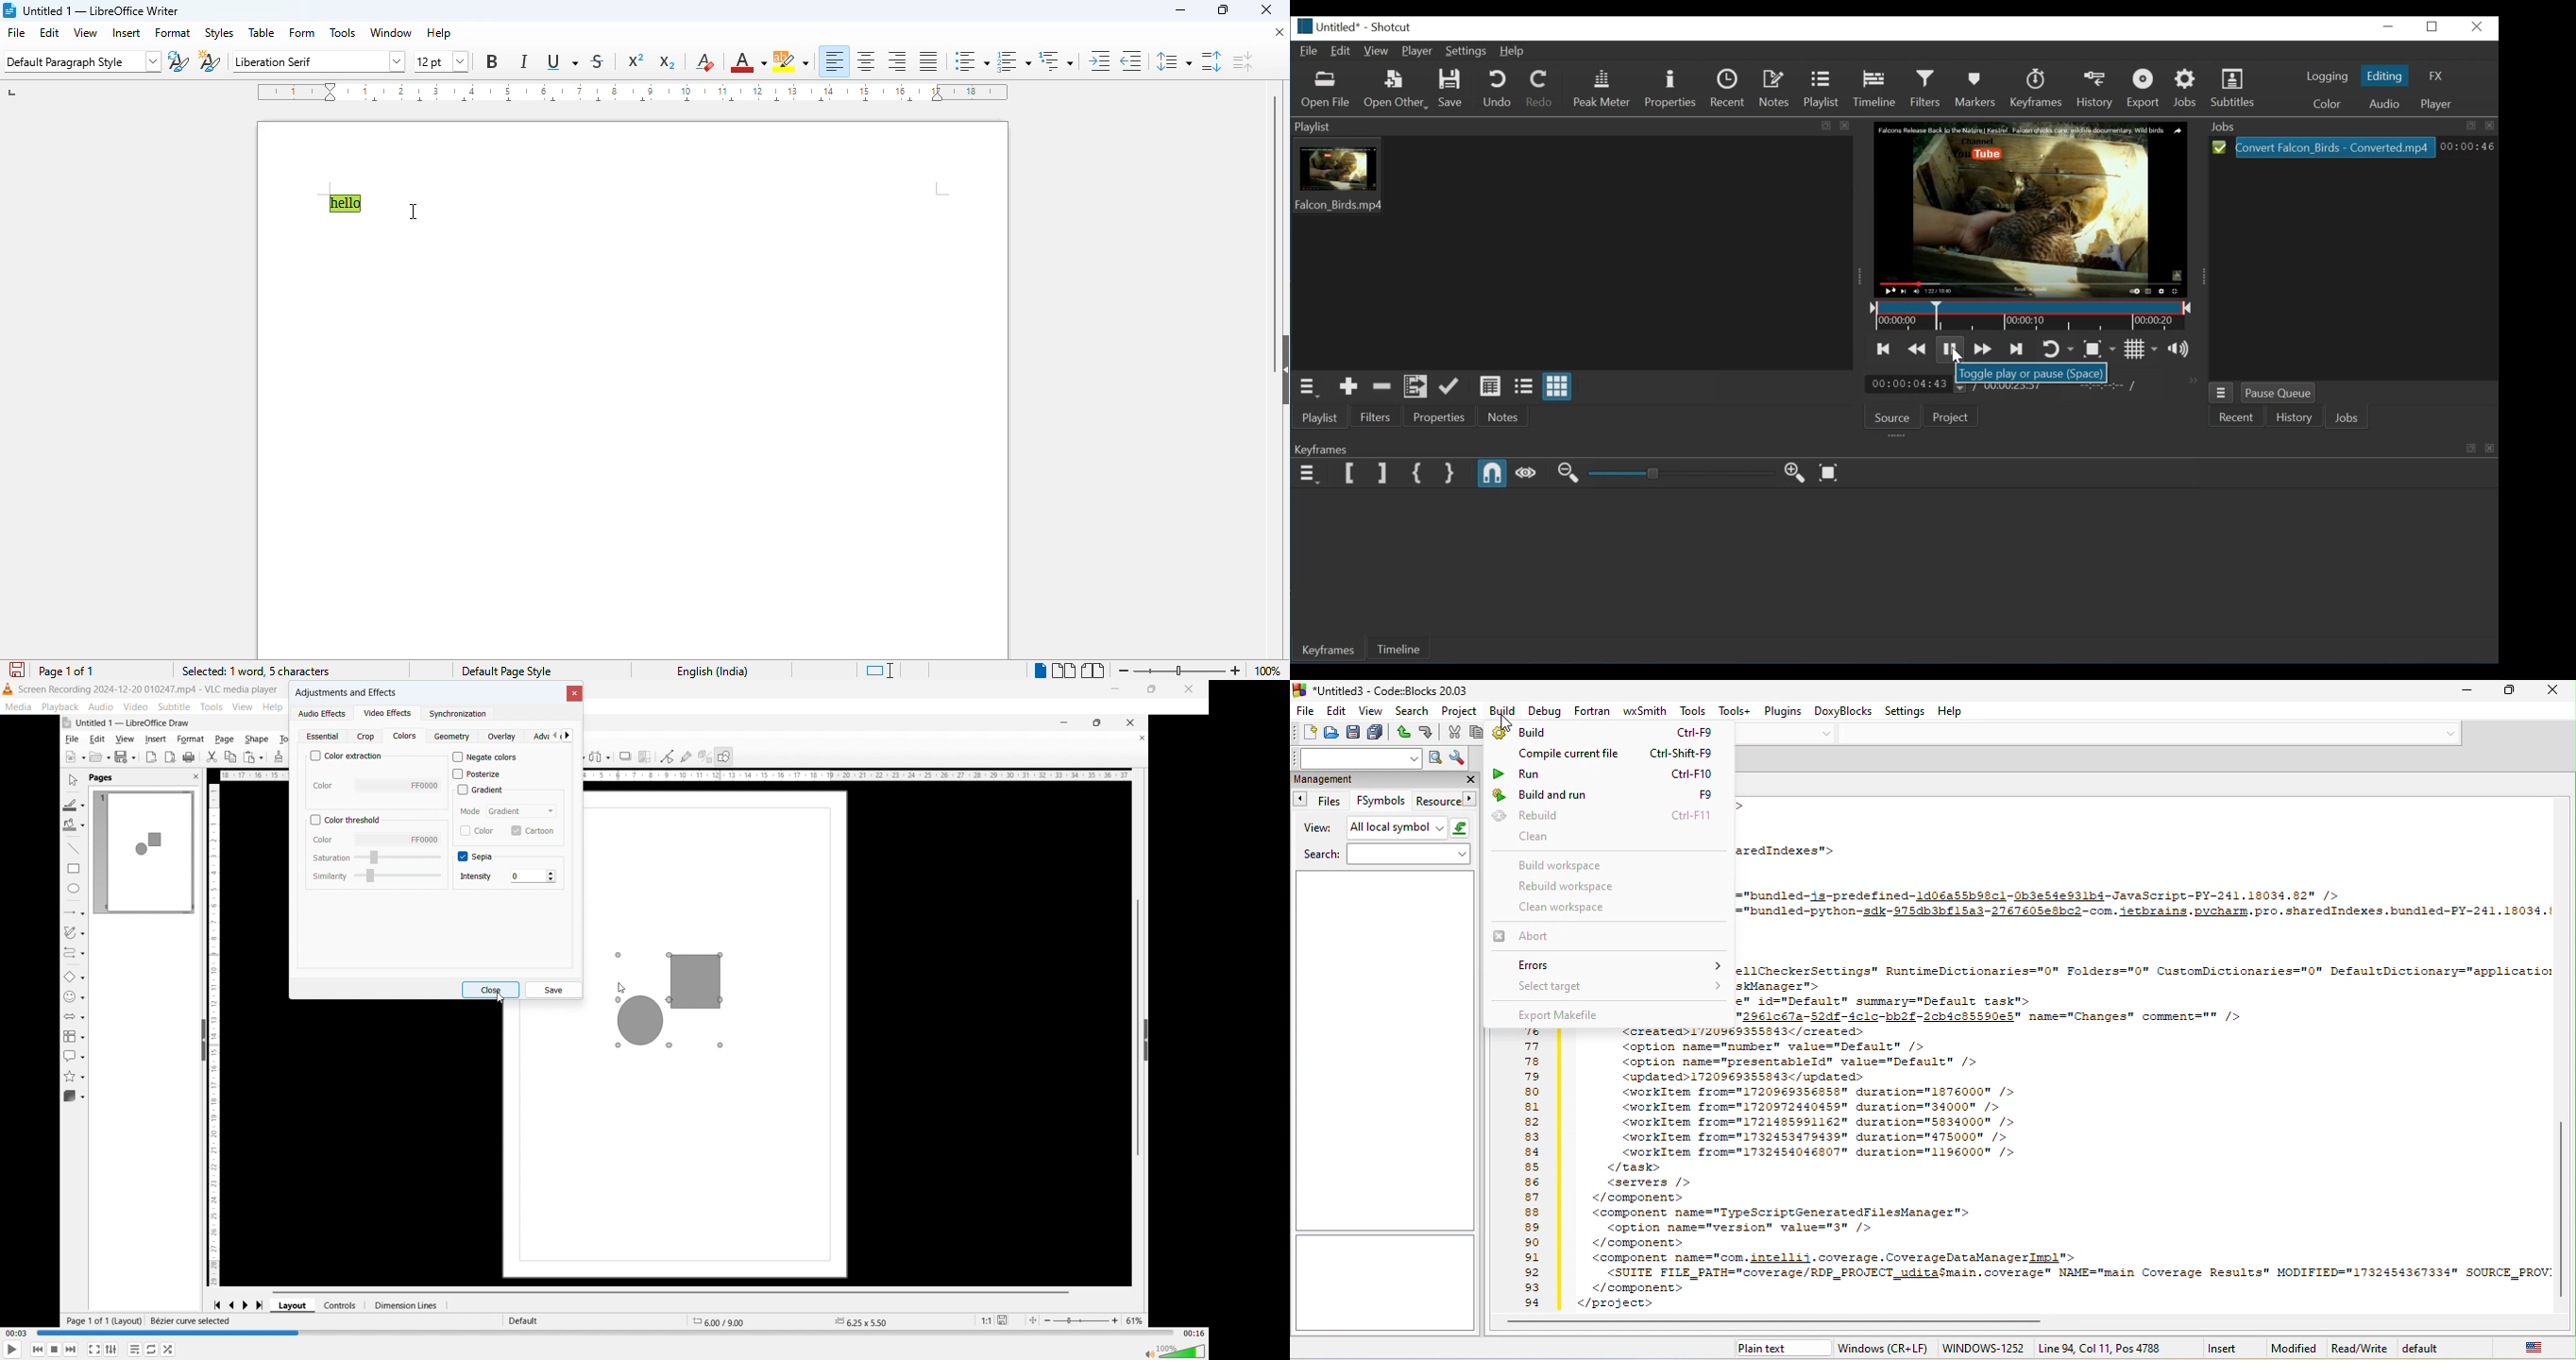 The width and height of the screenshot is (2576, 1372). Describe the element at coordinates (873, 670) in the screenshot. I see `standard selection` at that location.